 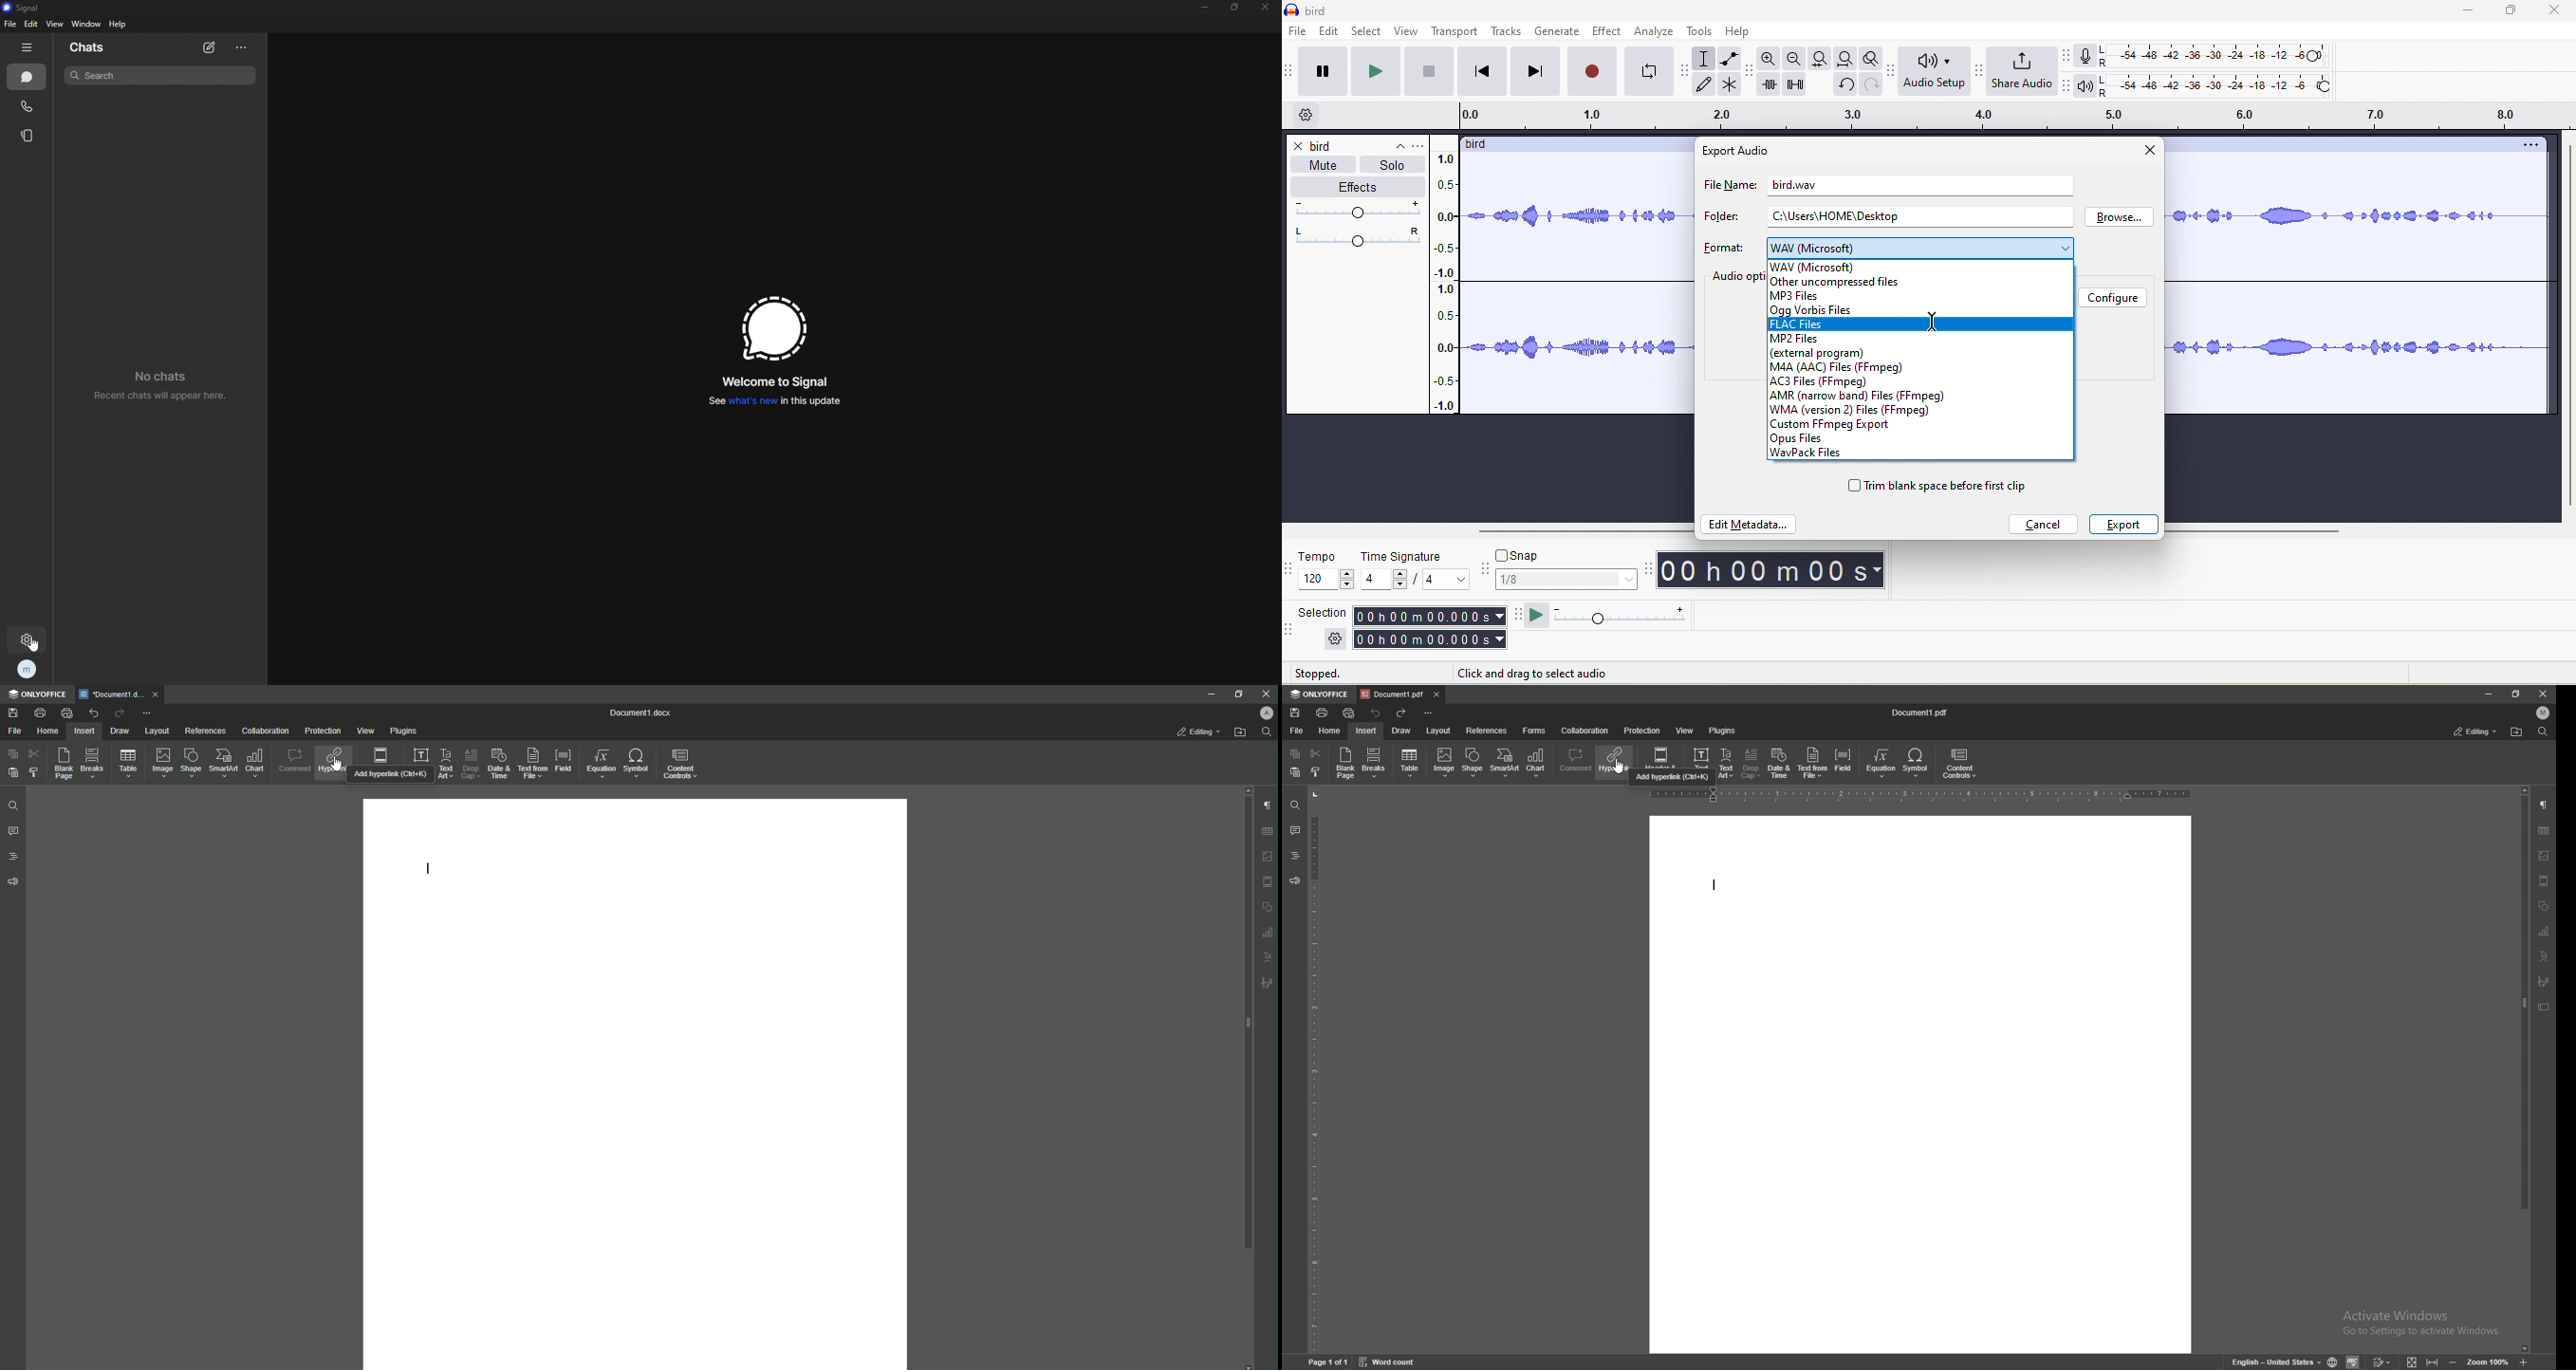 I want to click on cut, so click(x=1316, y=753).